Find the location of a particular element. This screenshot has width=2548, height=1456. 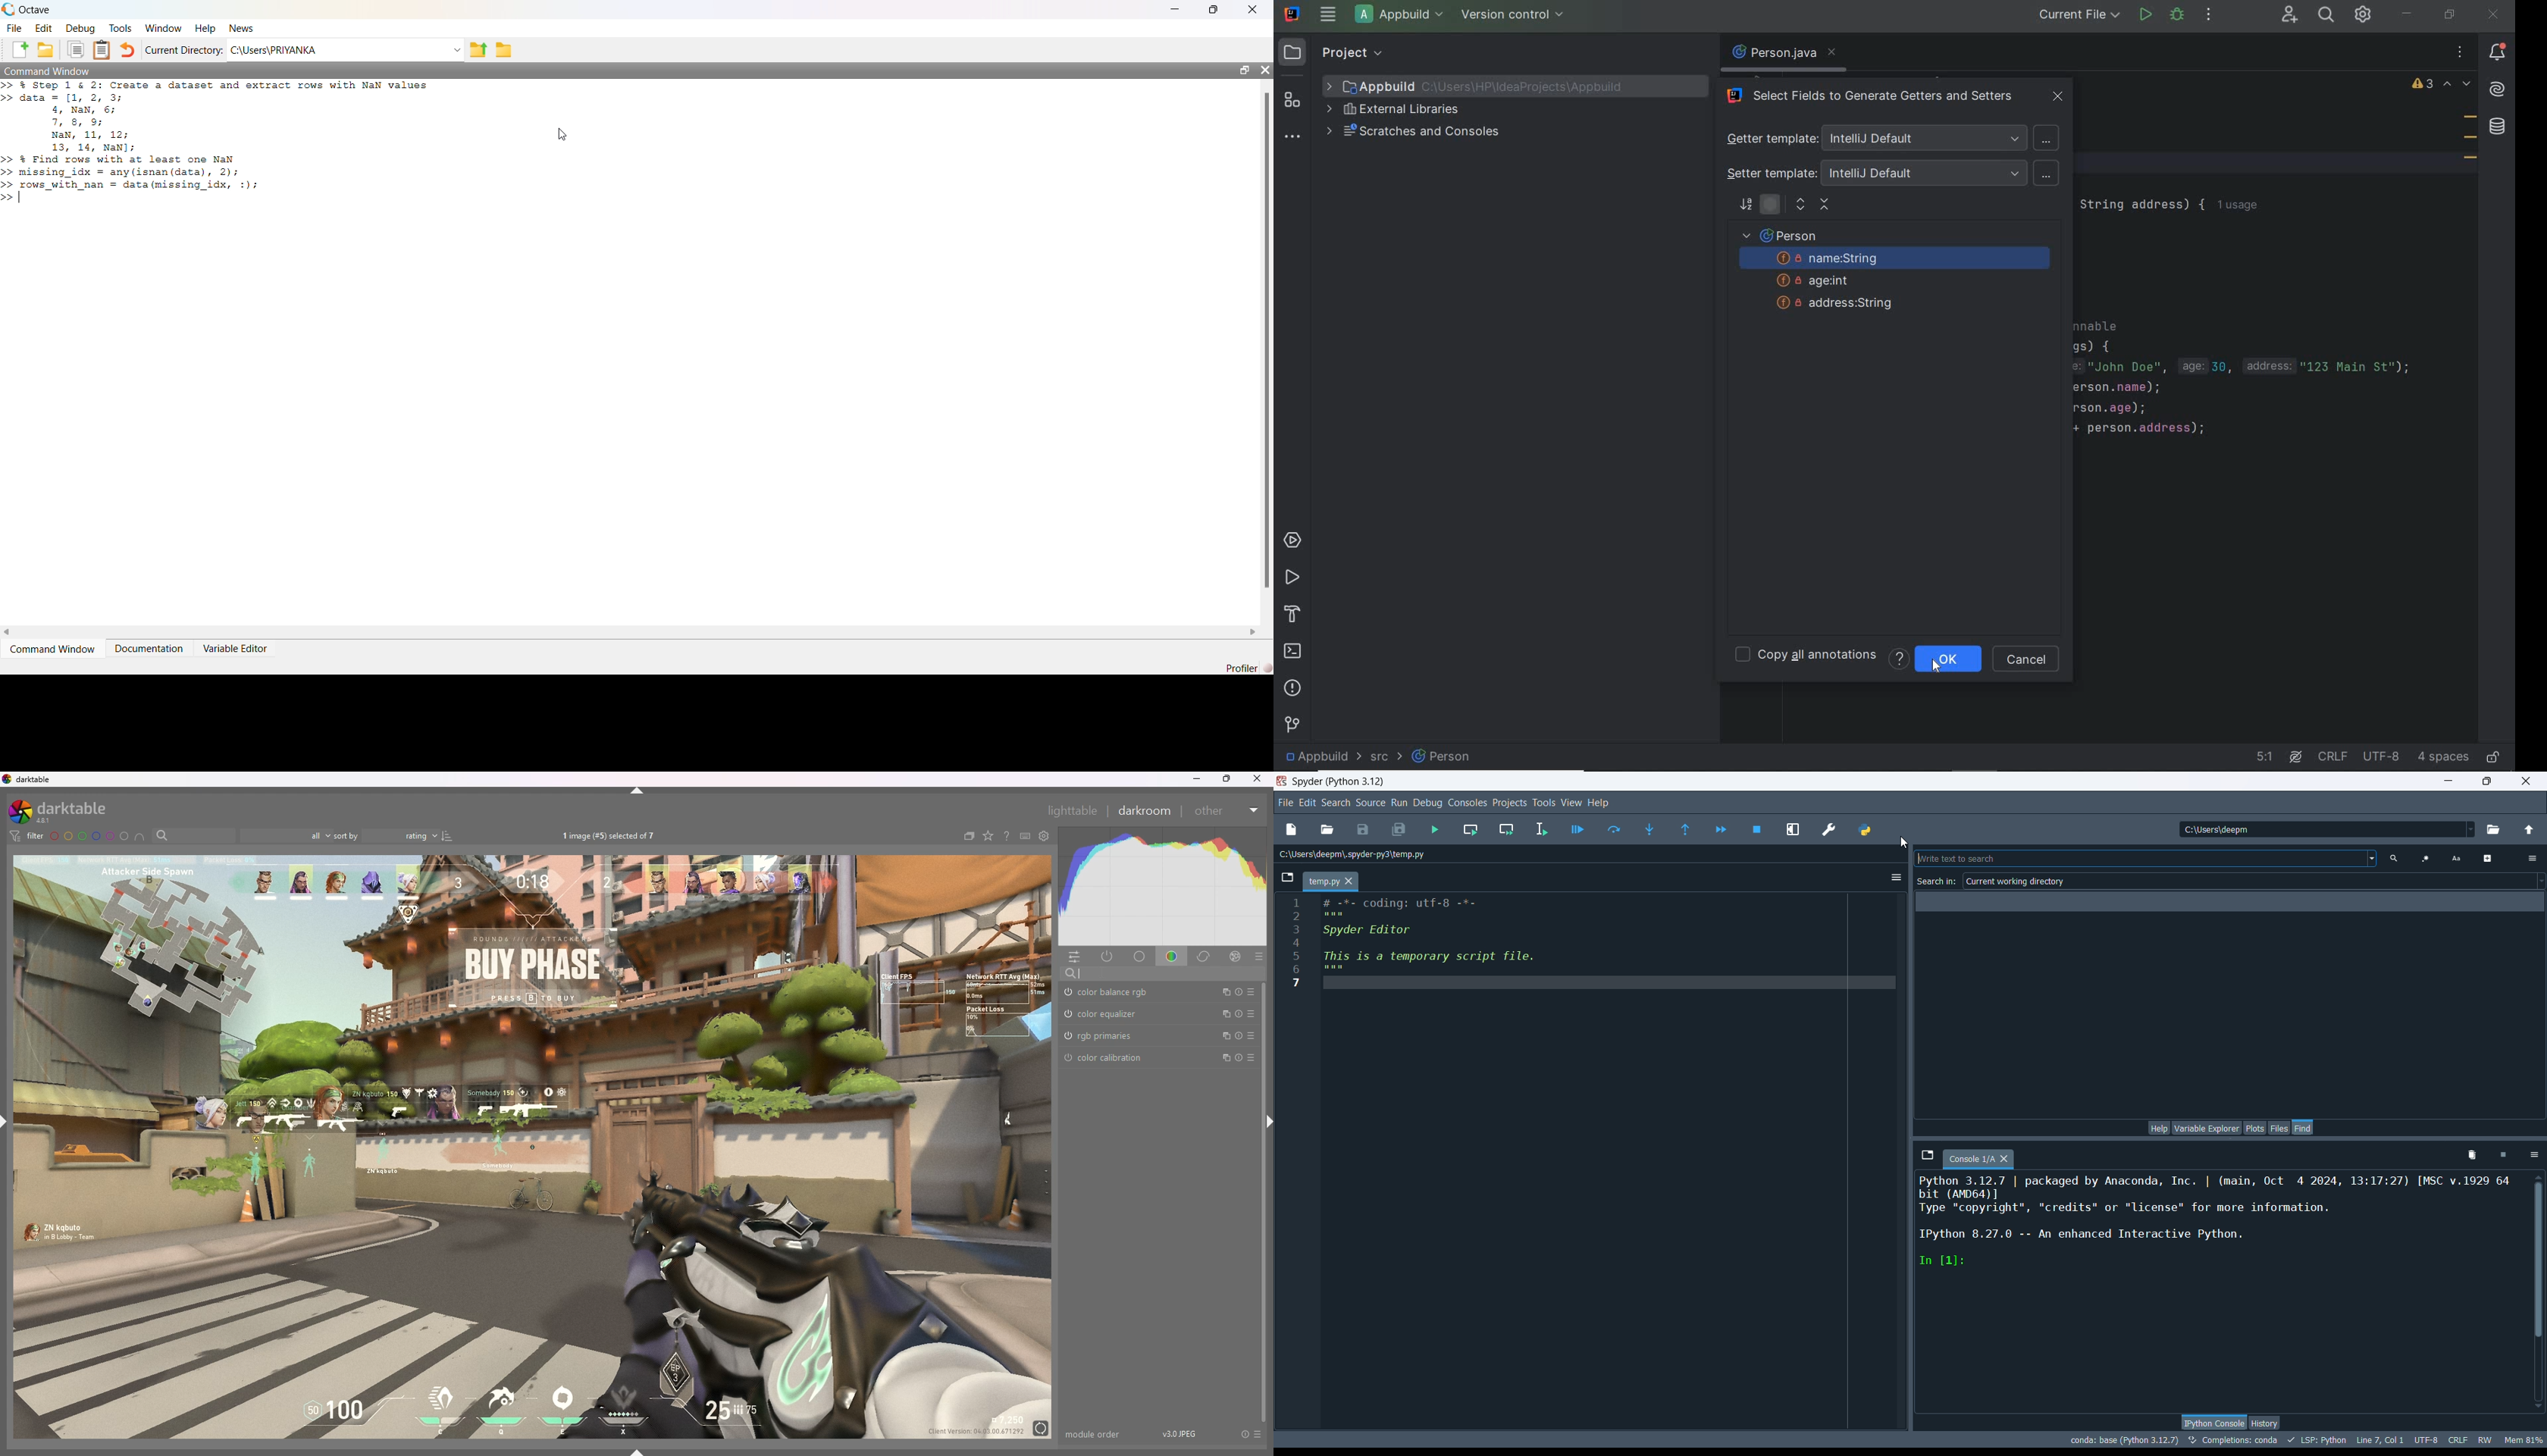

debug files is located at coordinates (1578, 829).